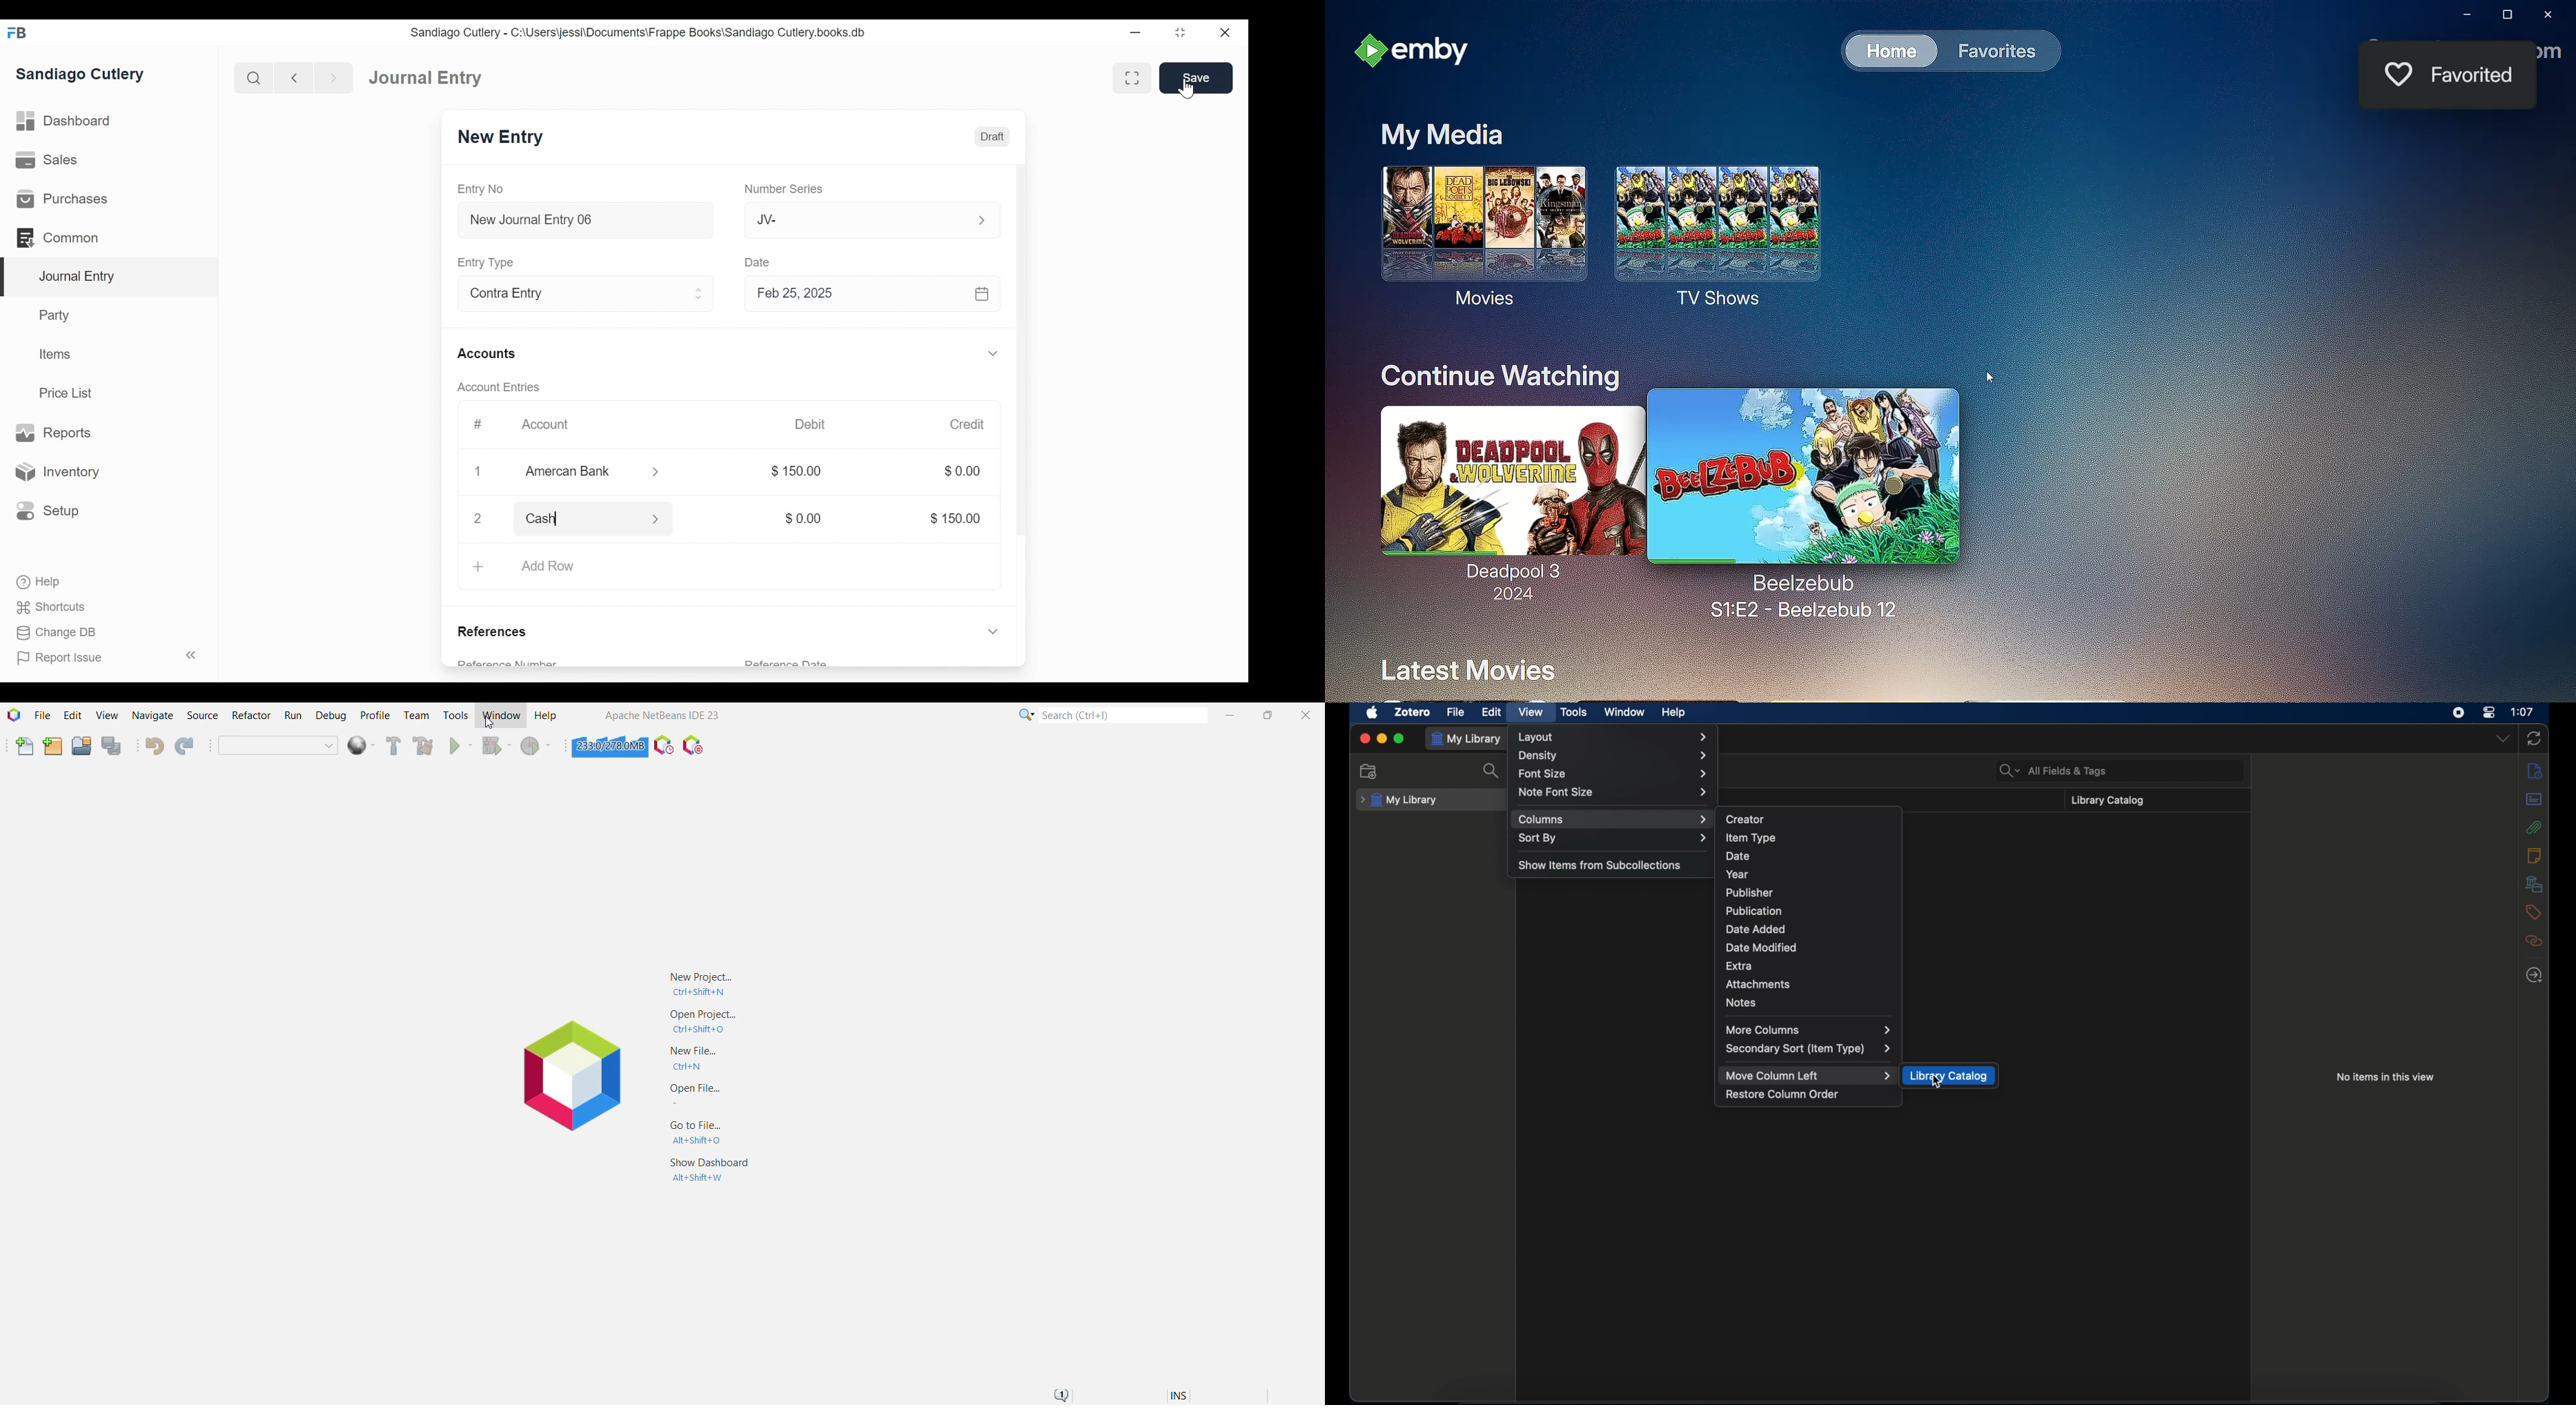  Describe the element at coordinates (1613, 838) in the screenshot. I see `sort by` at that location.